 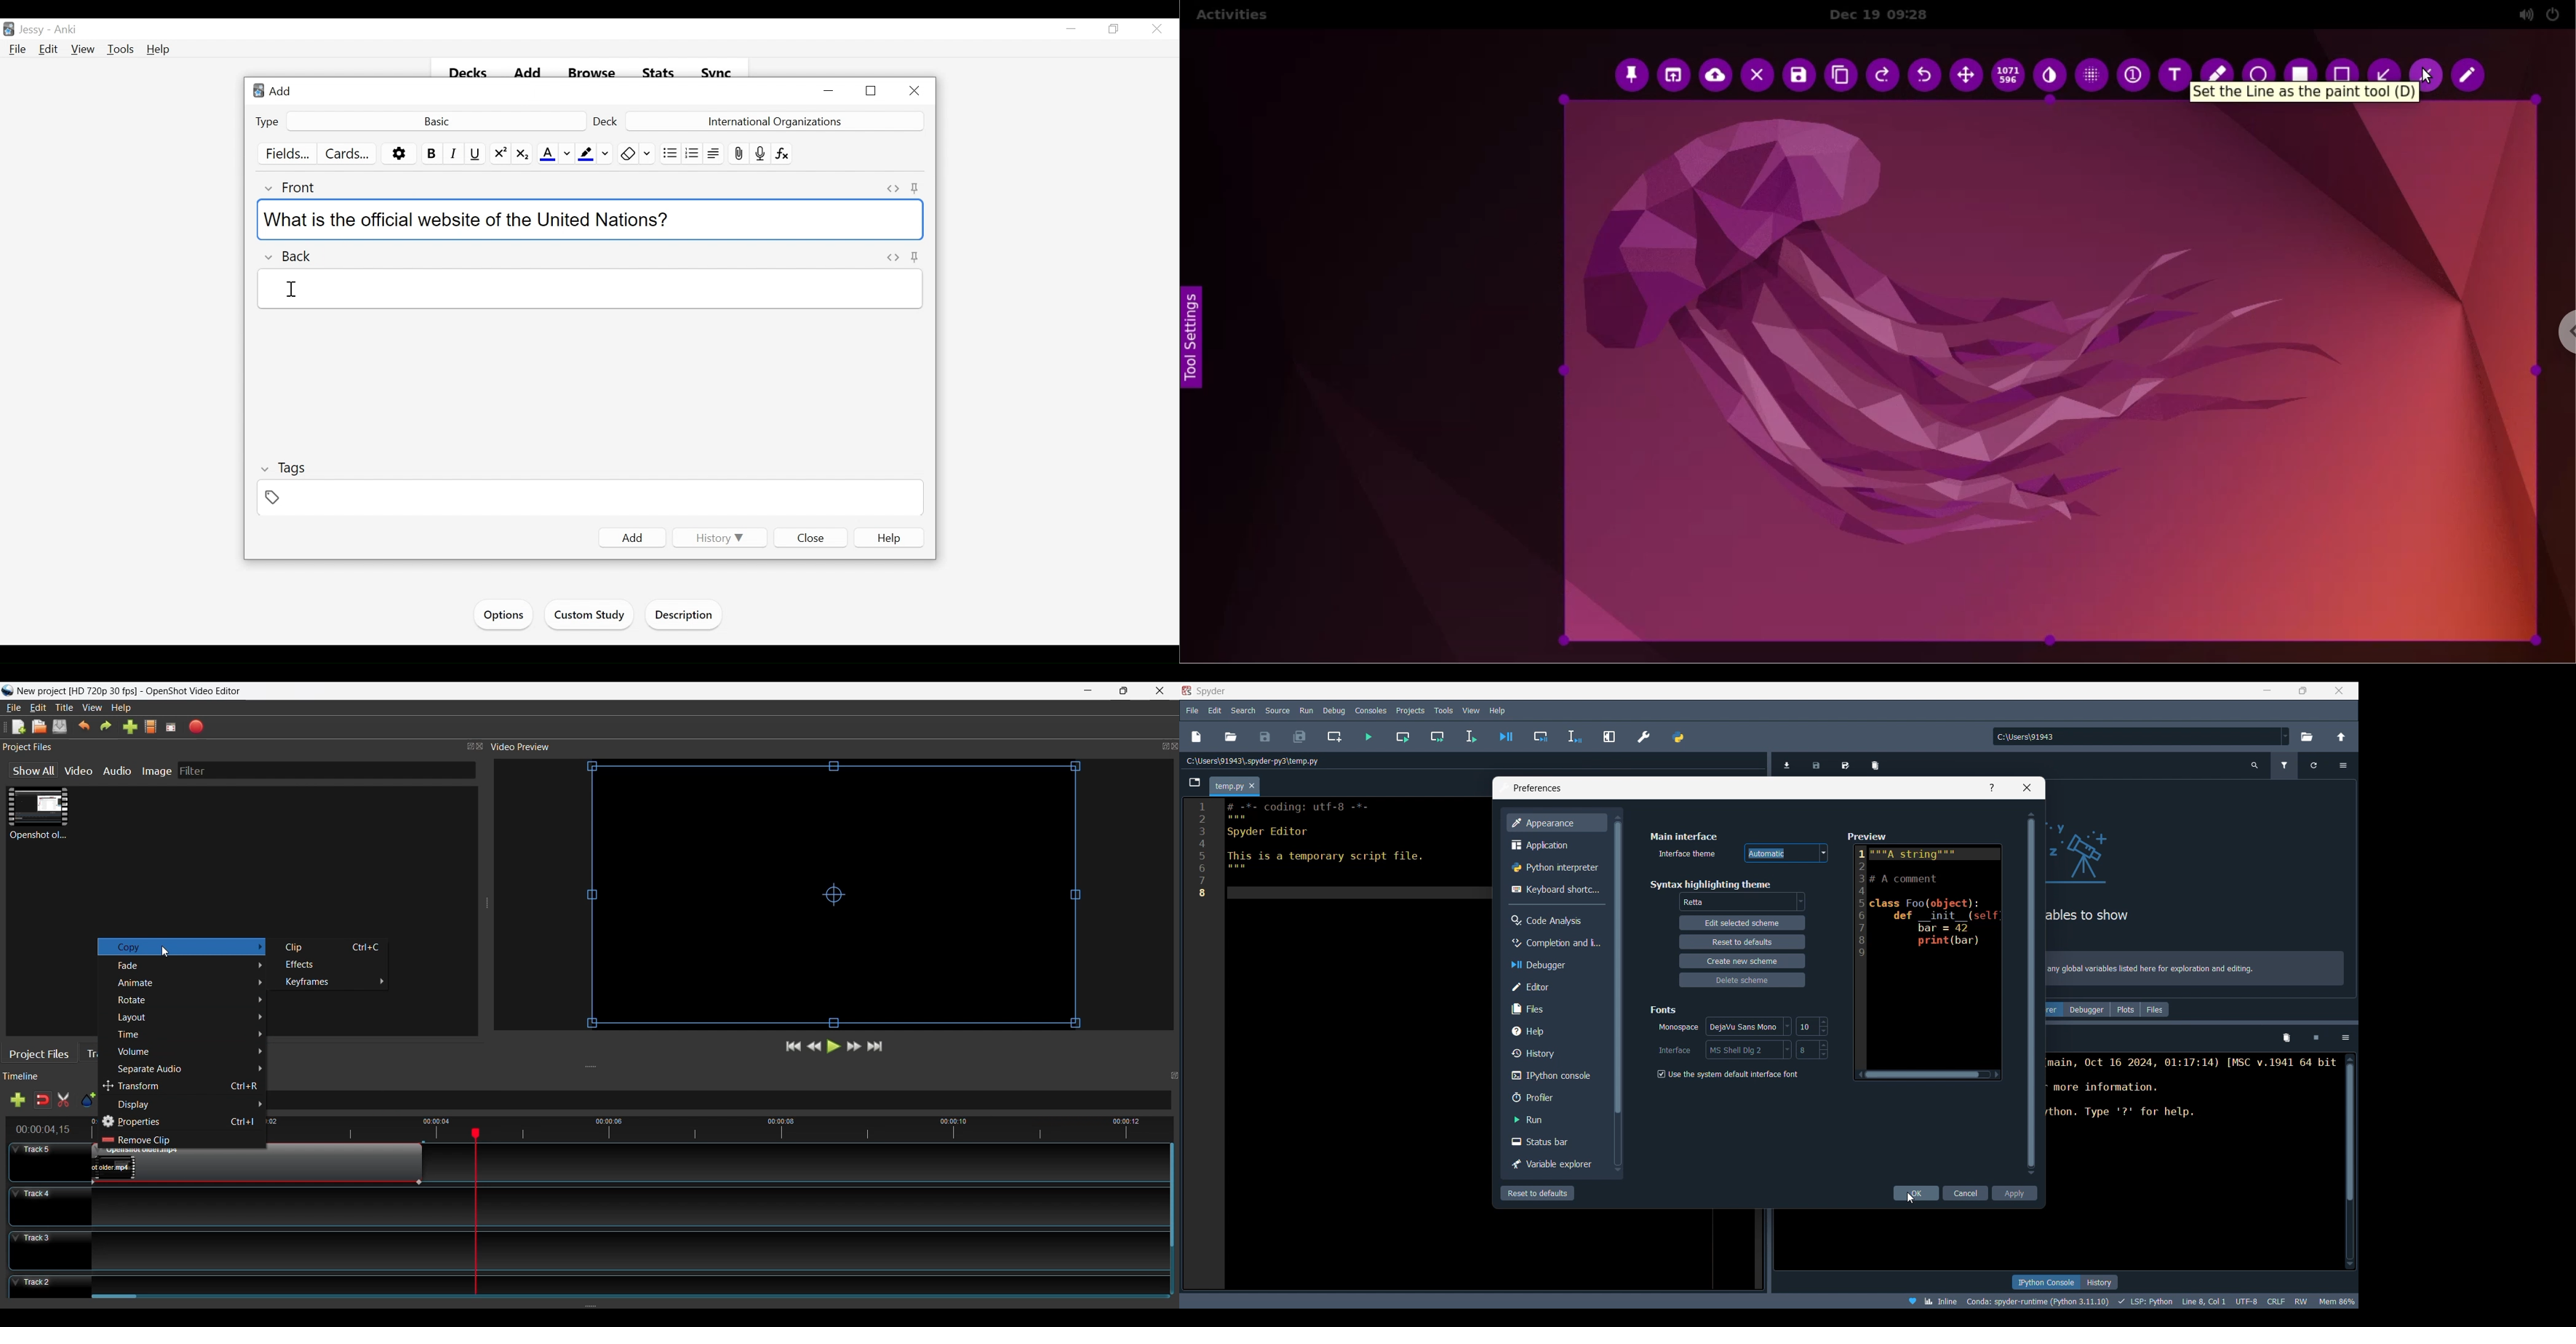 What do you see at coordinates (1341, 851) in the screenshot?
I see `editor pane` at bounding box center [1341, 851].